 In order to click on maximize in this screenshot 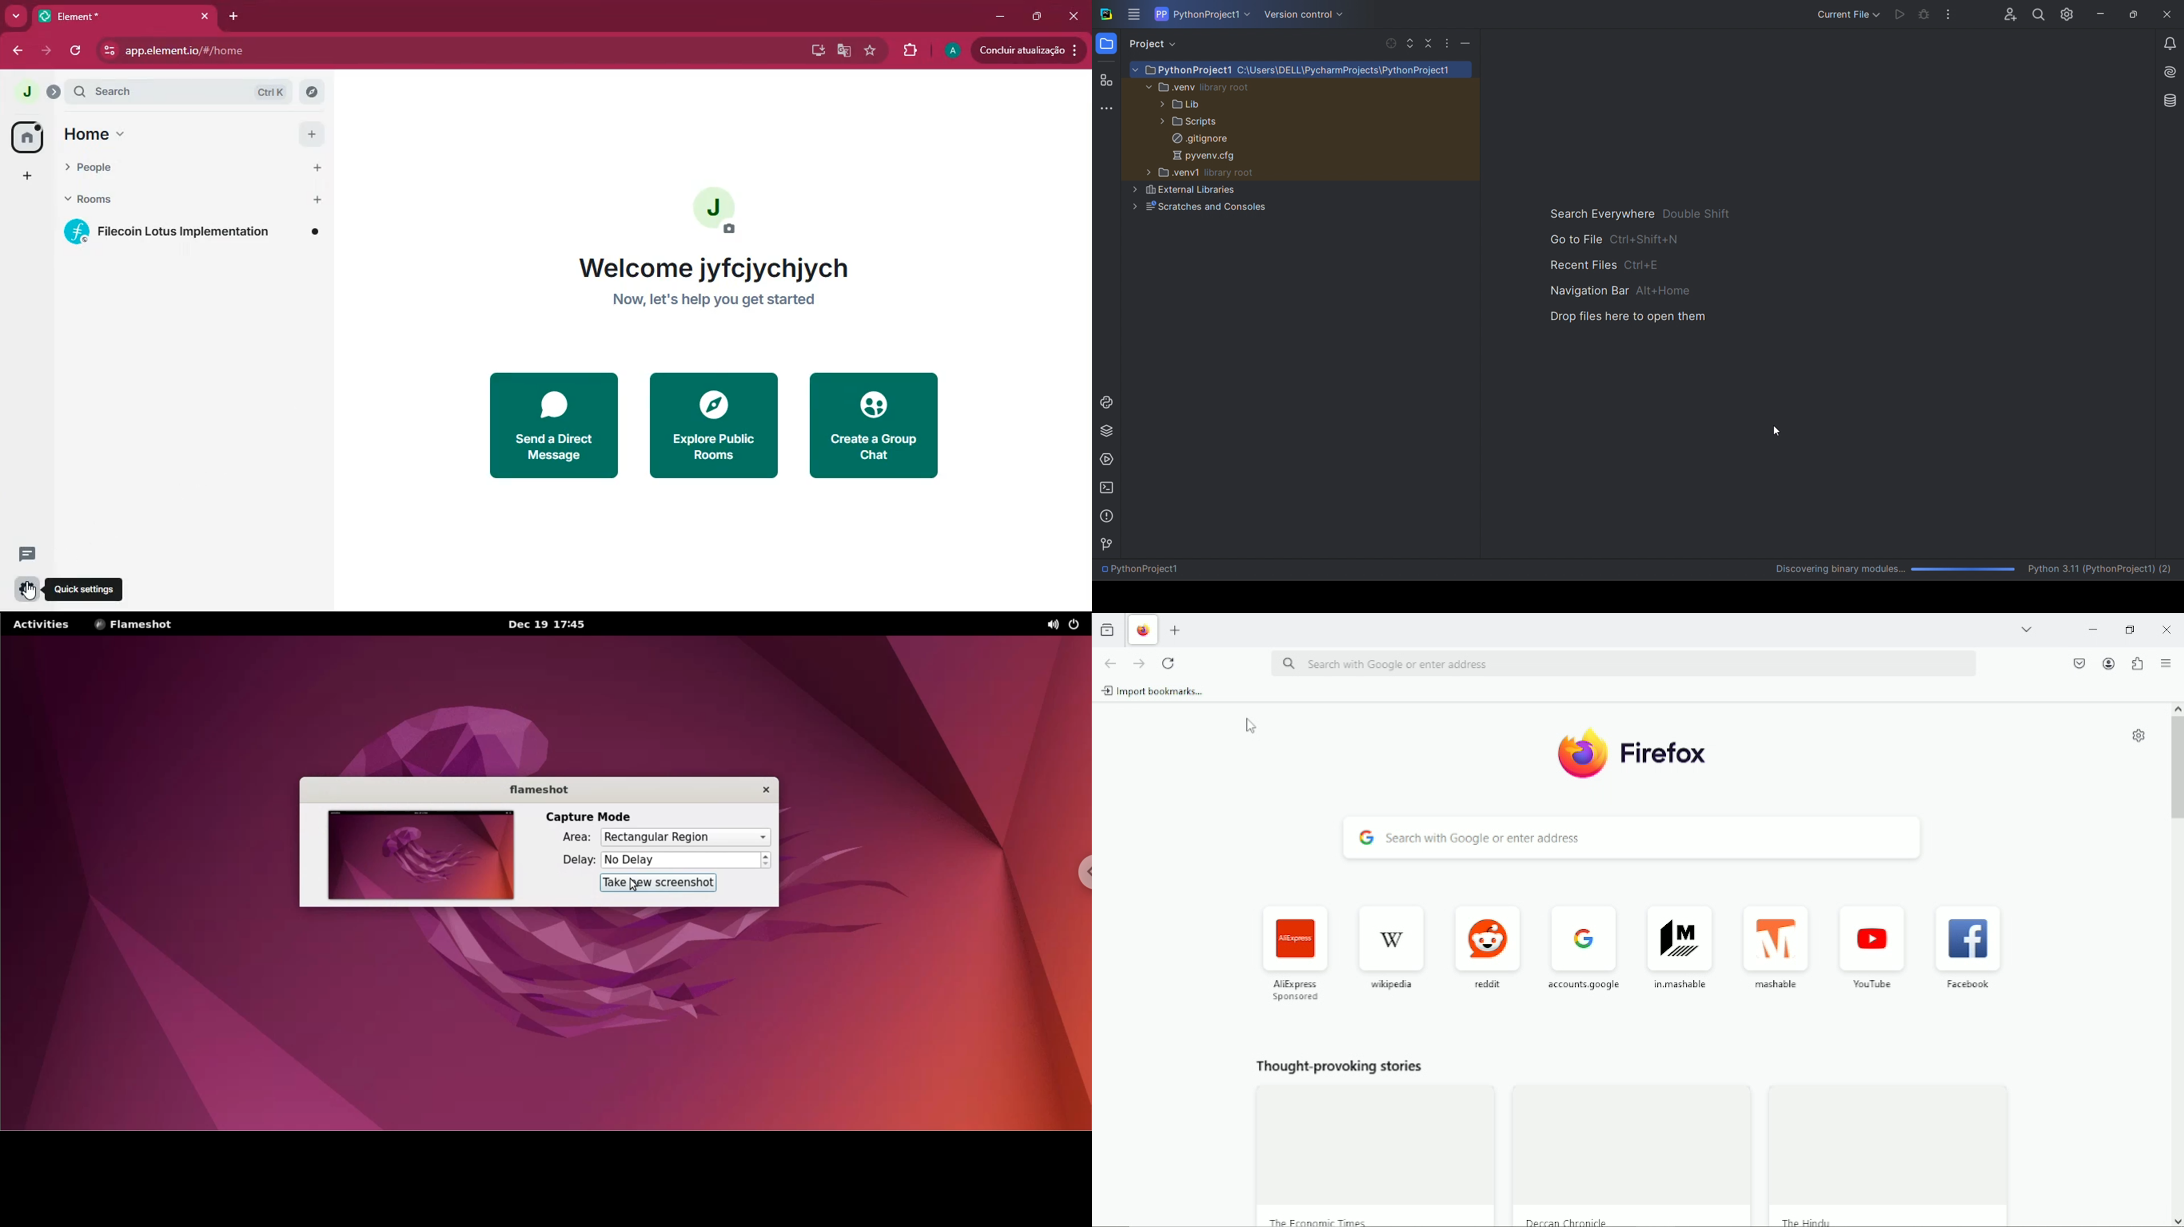, I will do `click(2132, 14)`.